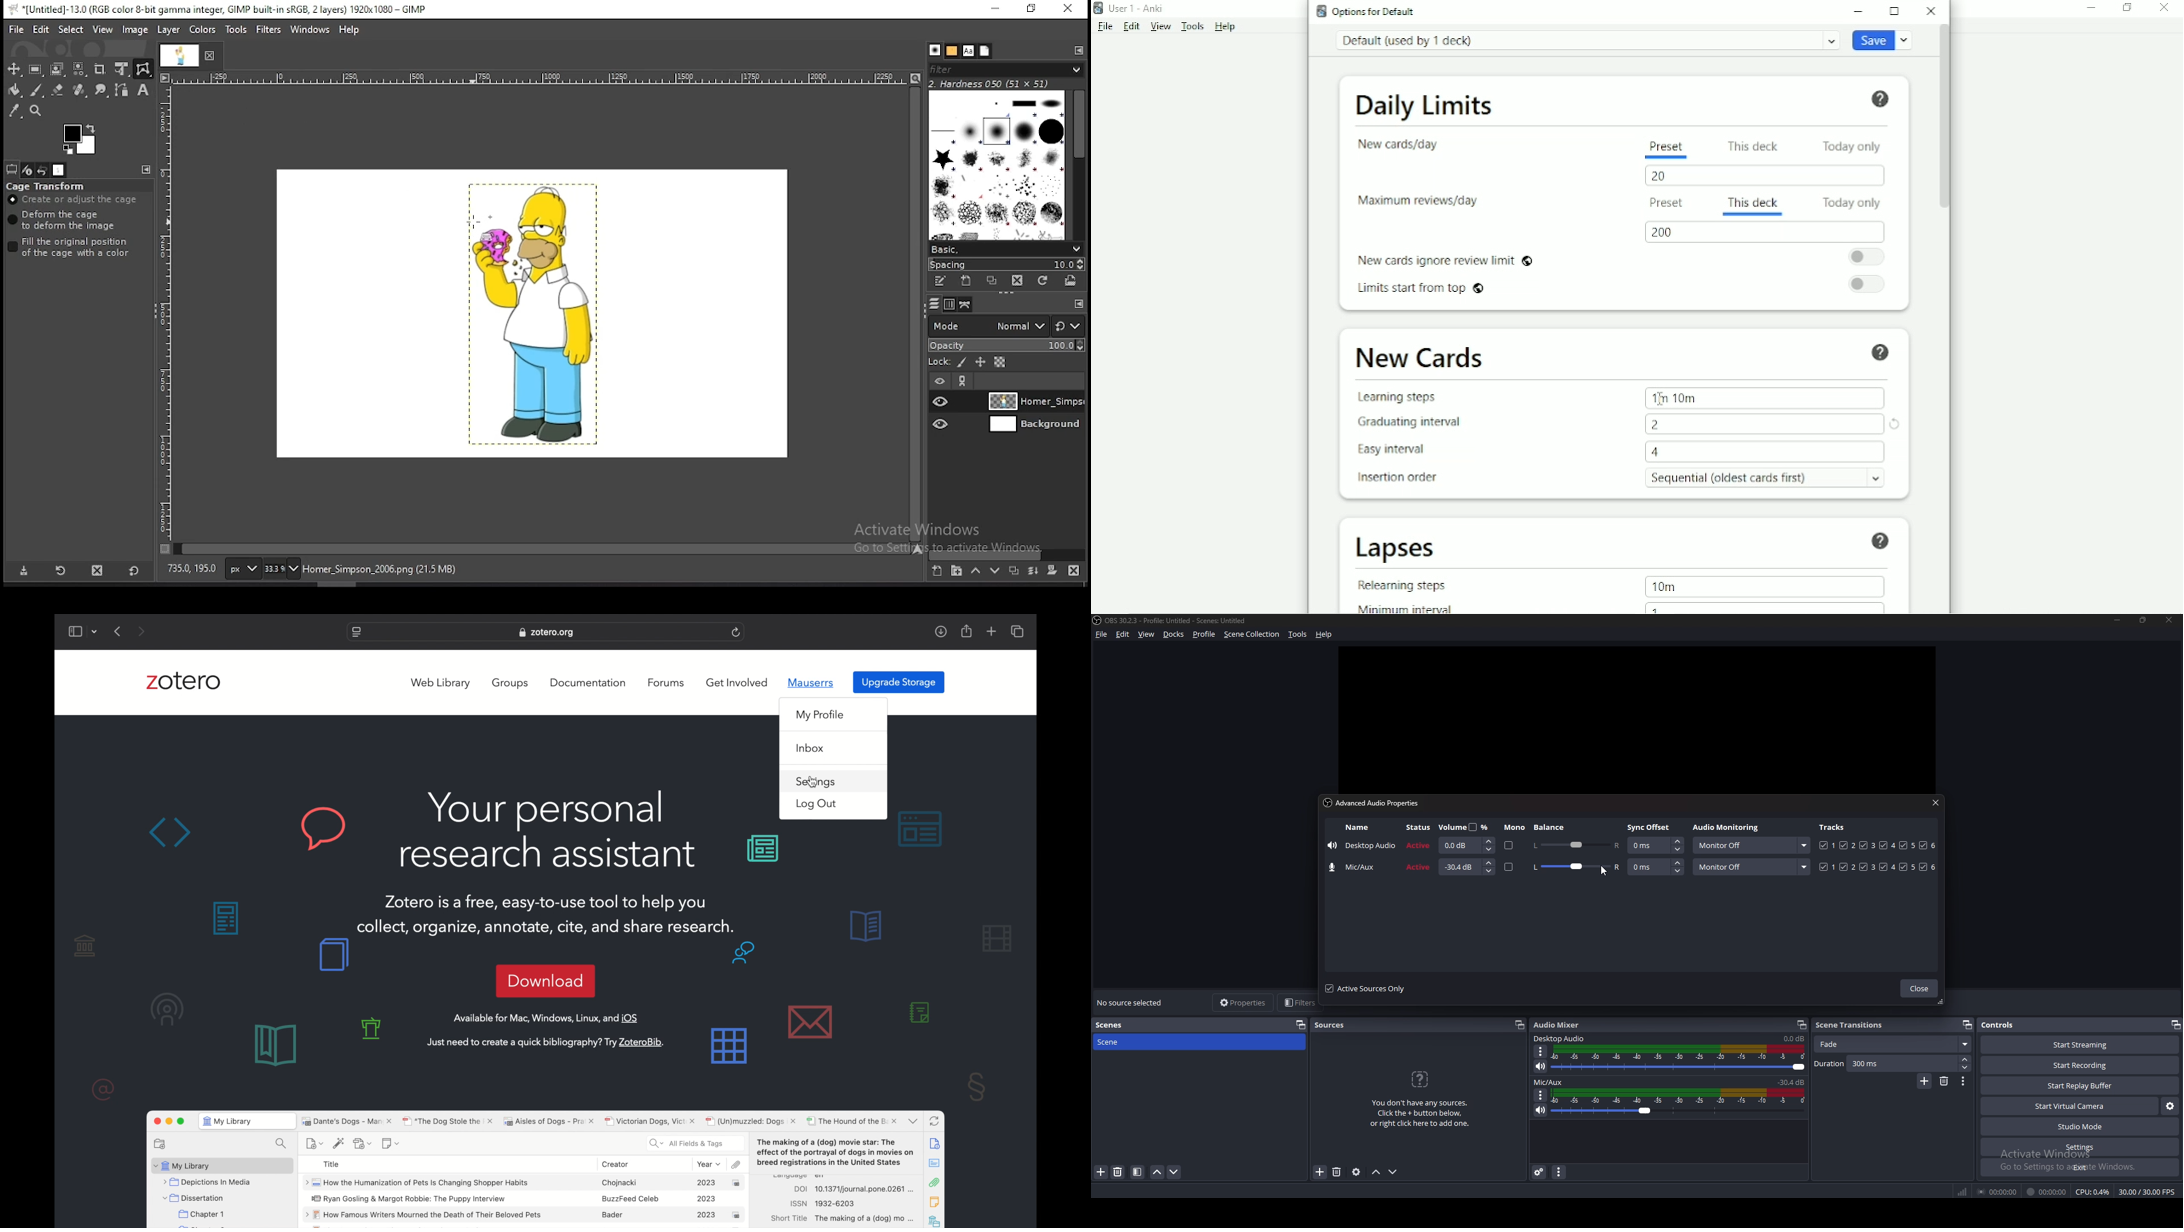 The image size is (2184, 1232). What do you see at coordinates (1357, 827) in the screenshot?
I see `name` at bounding box center [1357, 827].